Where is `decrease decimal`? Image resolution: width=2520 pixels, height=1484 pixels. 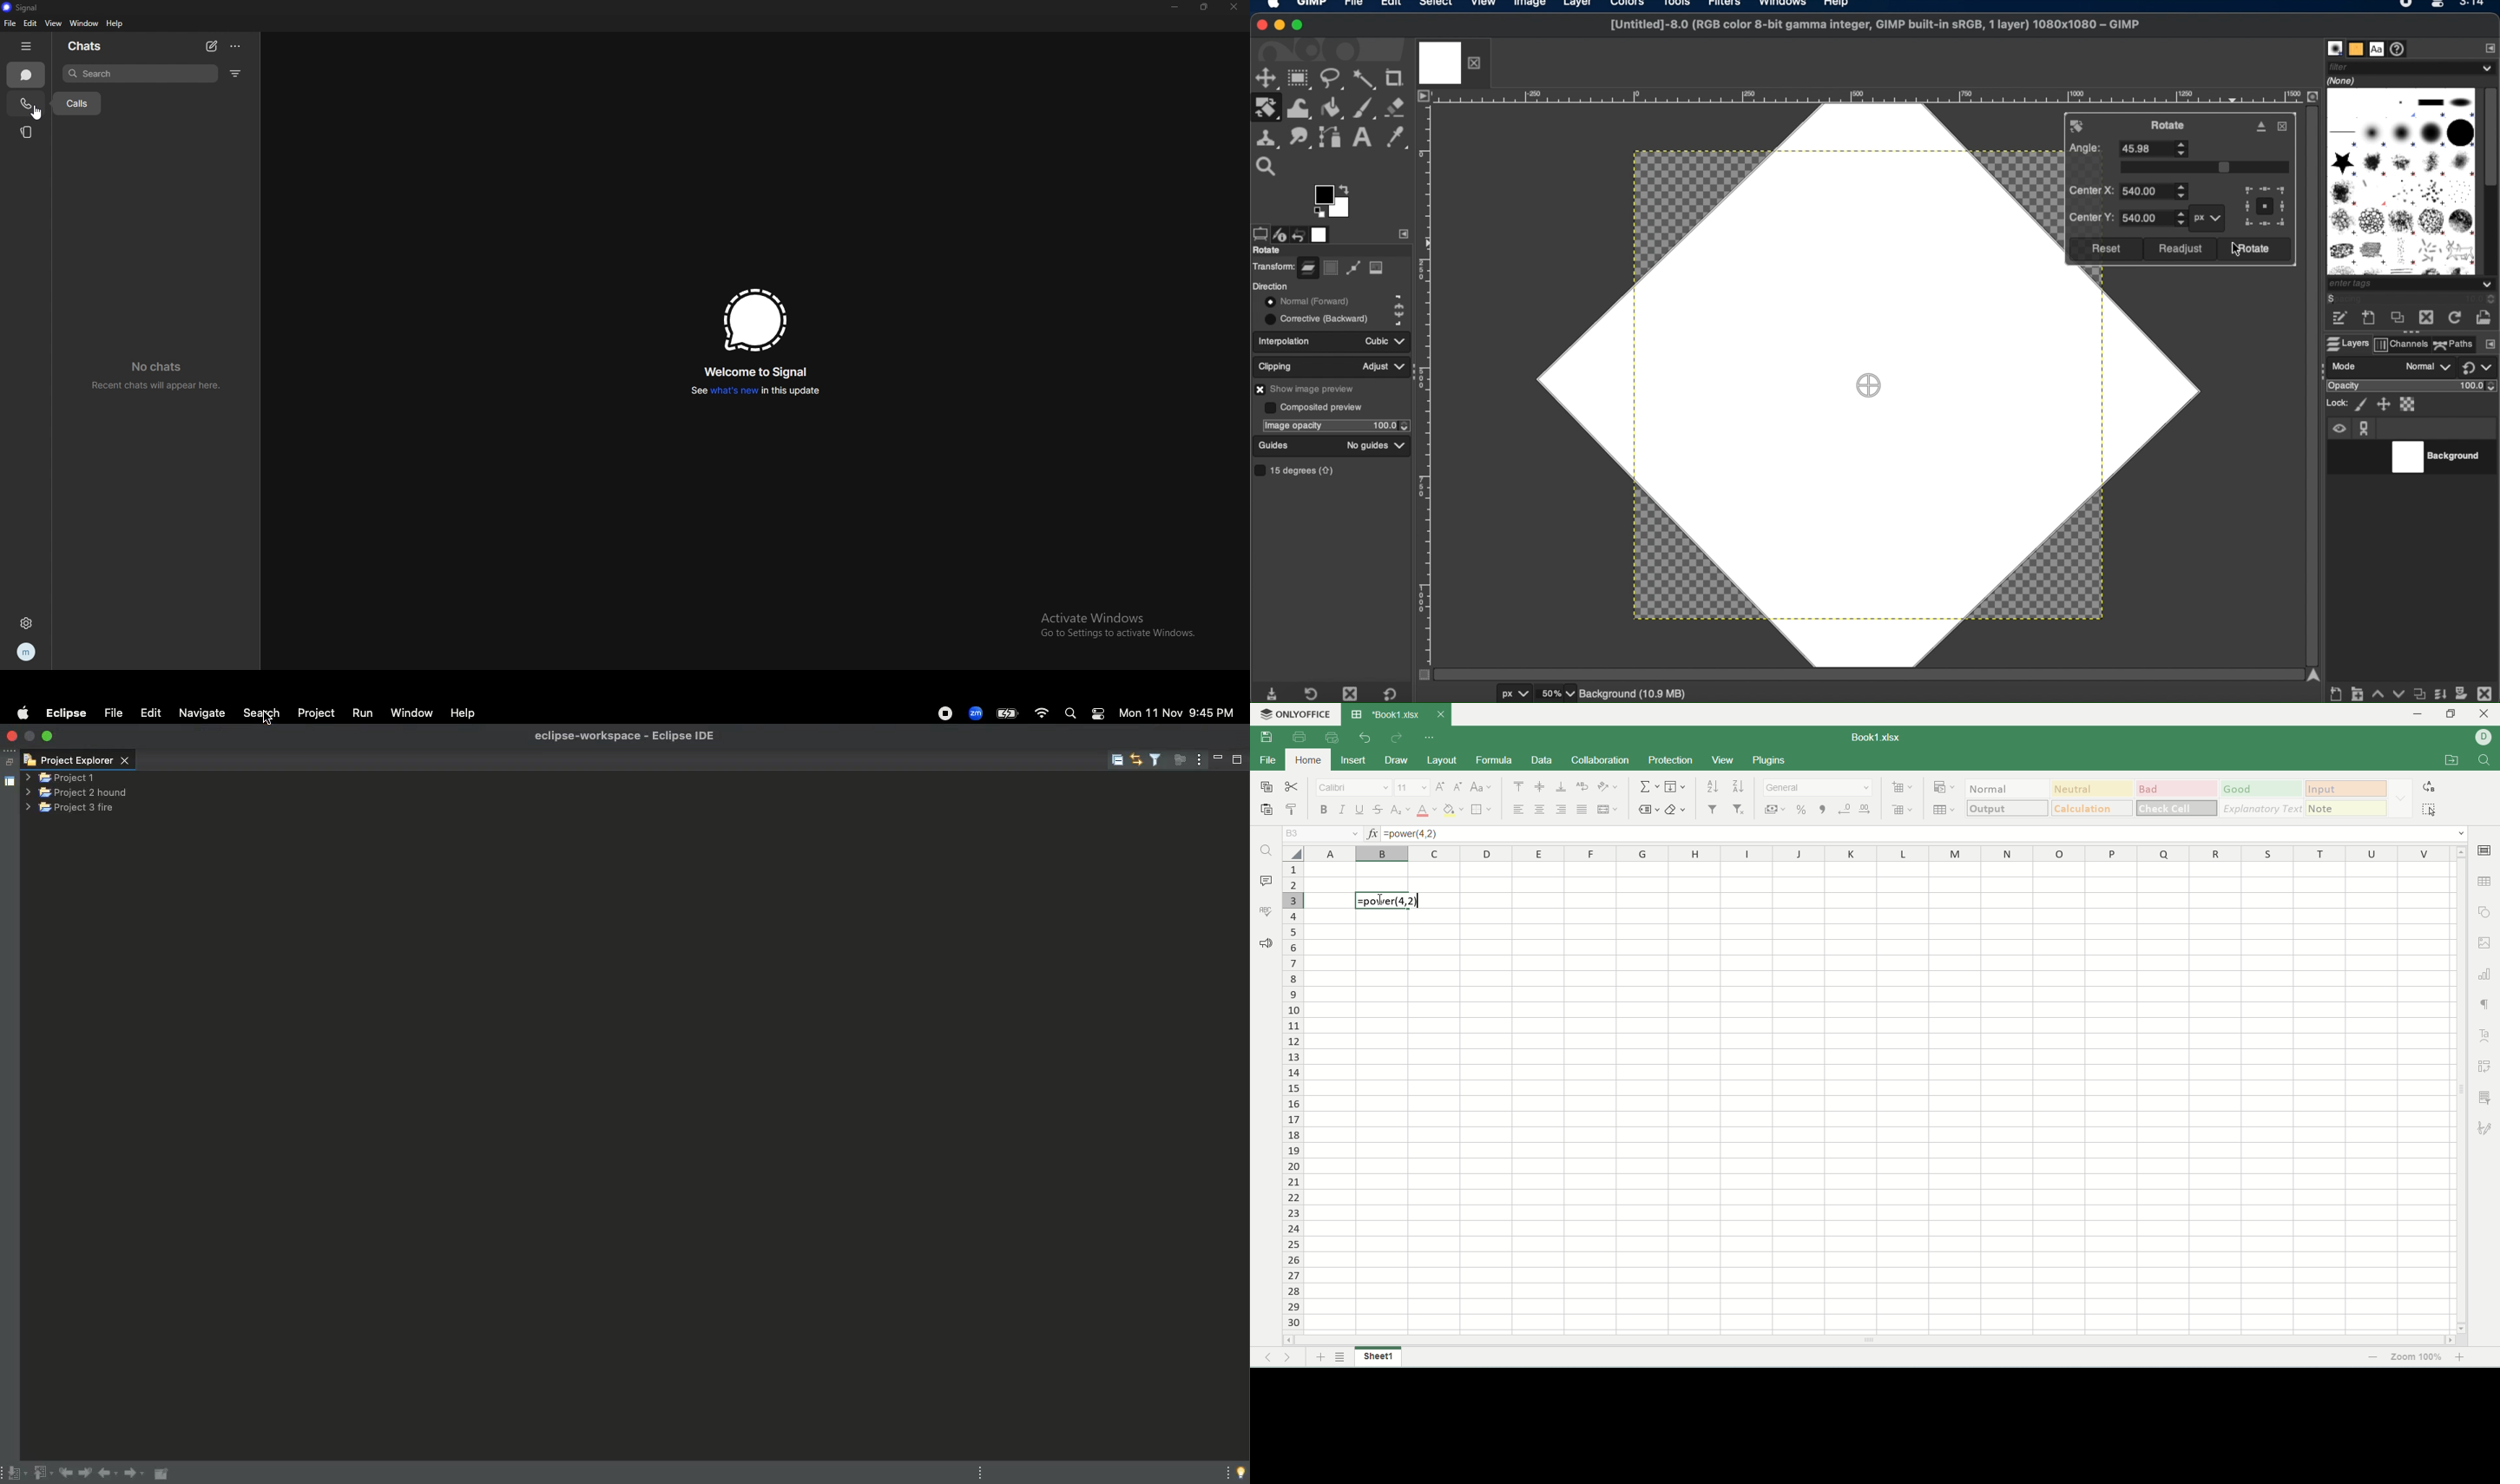 decrease decimal is located at coordinates (1845, 809).